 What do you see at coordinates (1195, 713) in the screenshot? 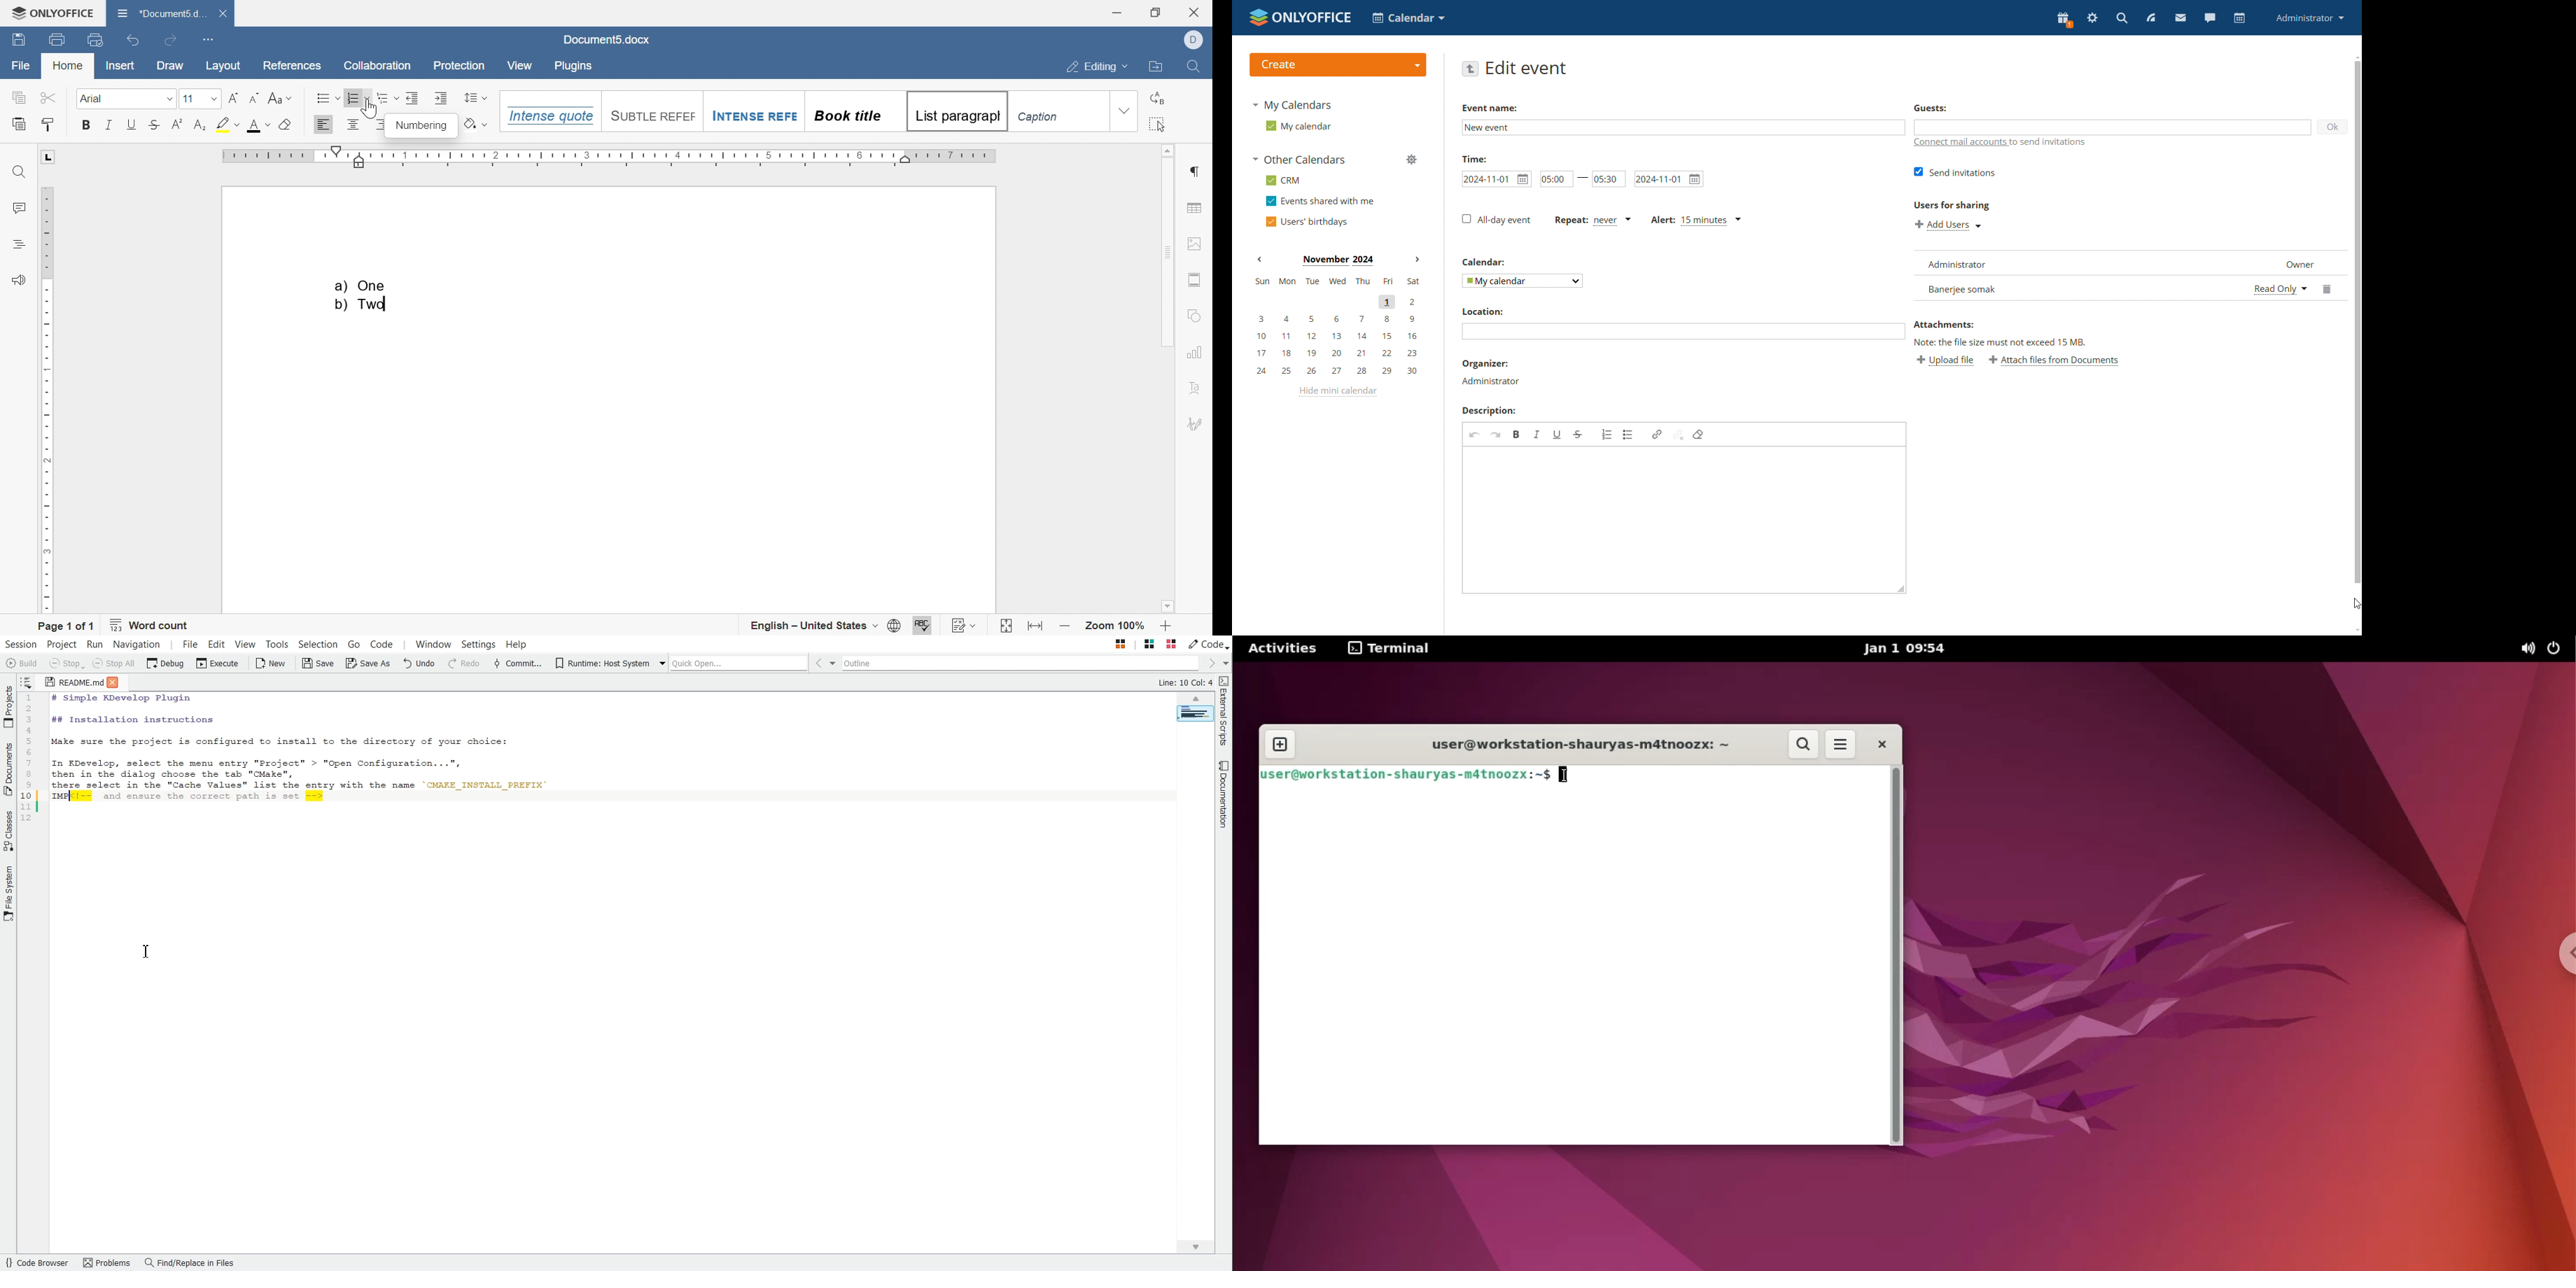
I see `Page Overview` at bounding box center [1195, 713].